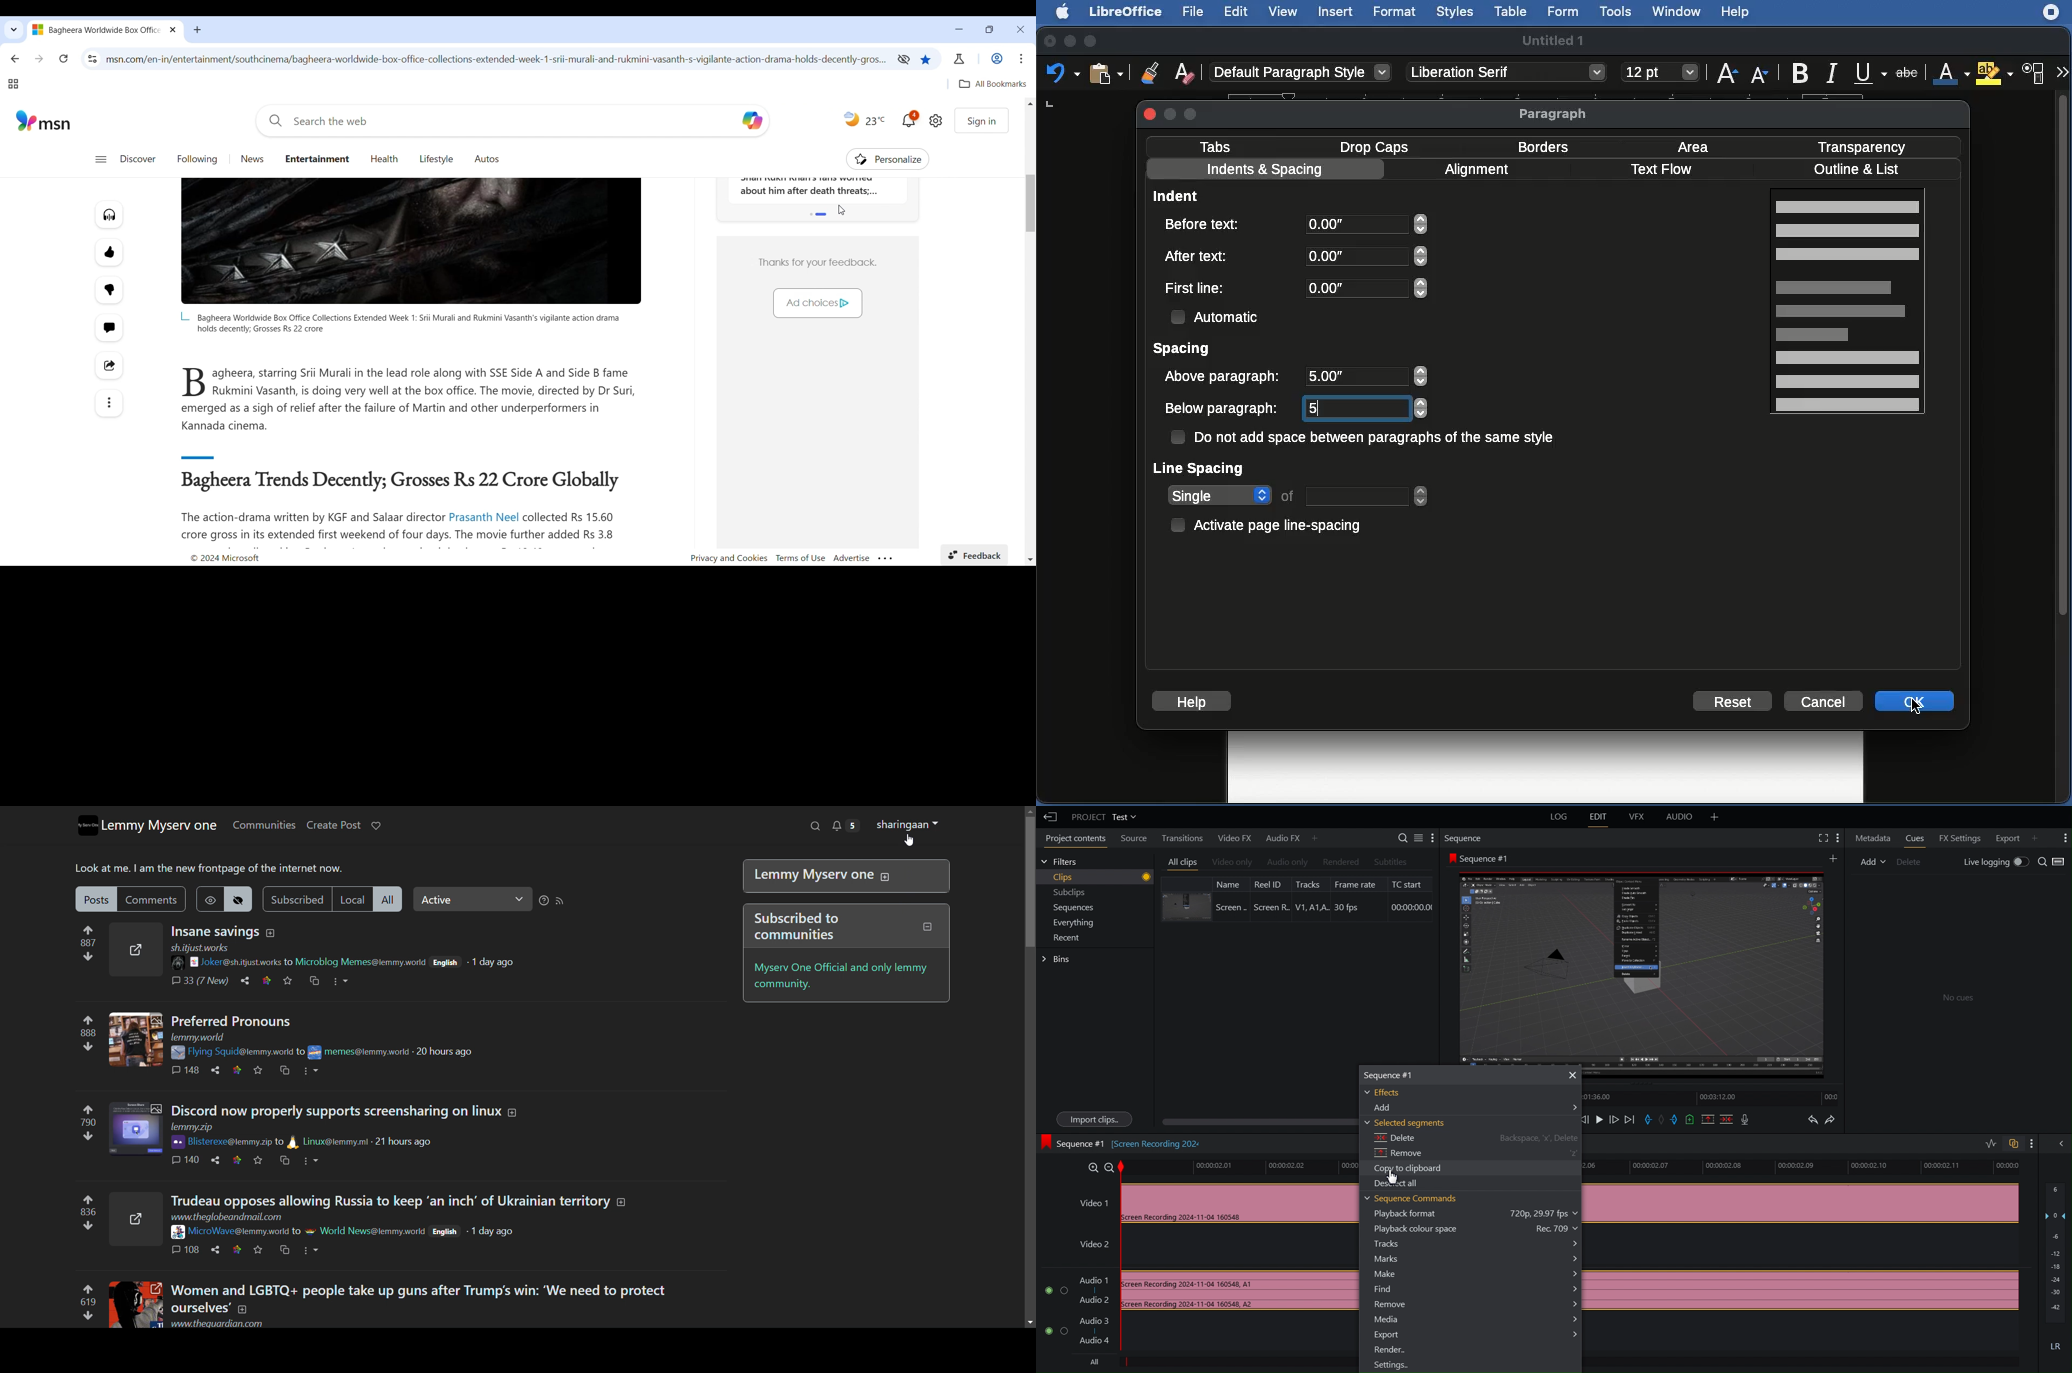 This screenshot has width=2072, height=1400. Describe the element at coordinates (1474, 1319) in the screenshot. I see `Media` at that location.